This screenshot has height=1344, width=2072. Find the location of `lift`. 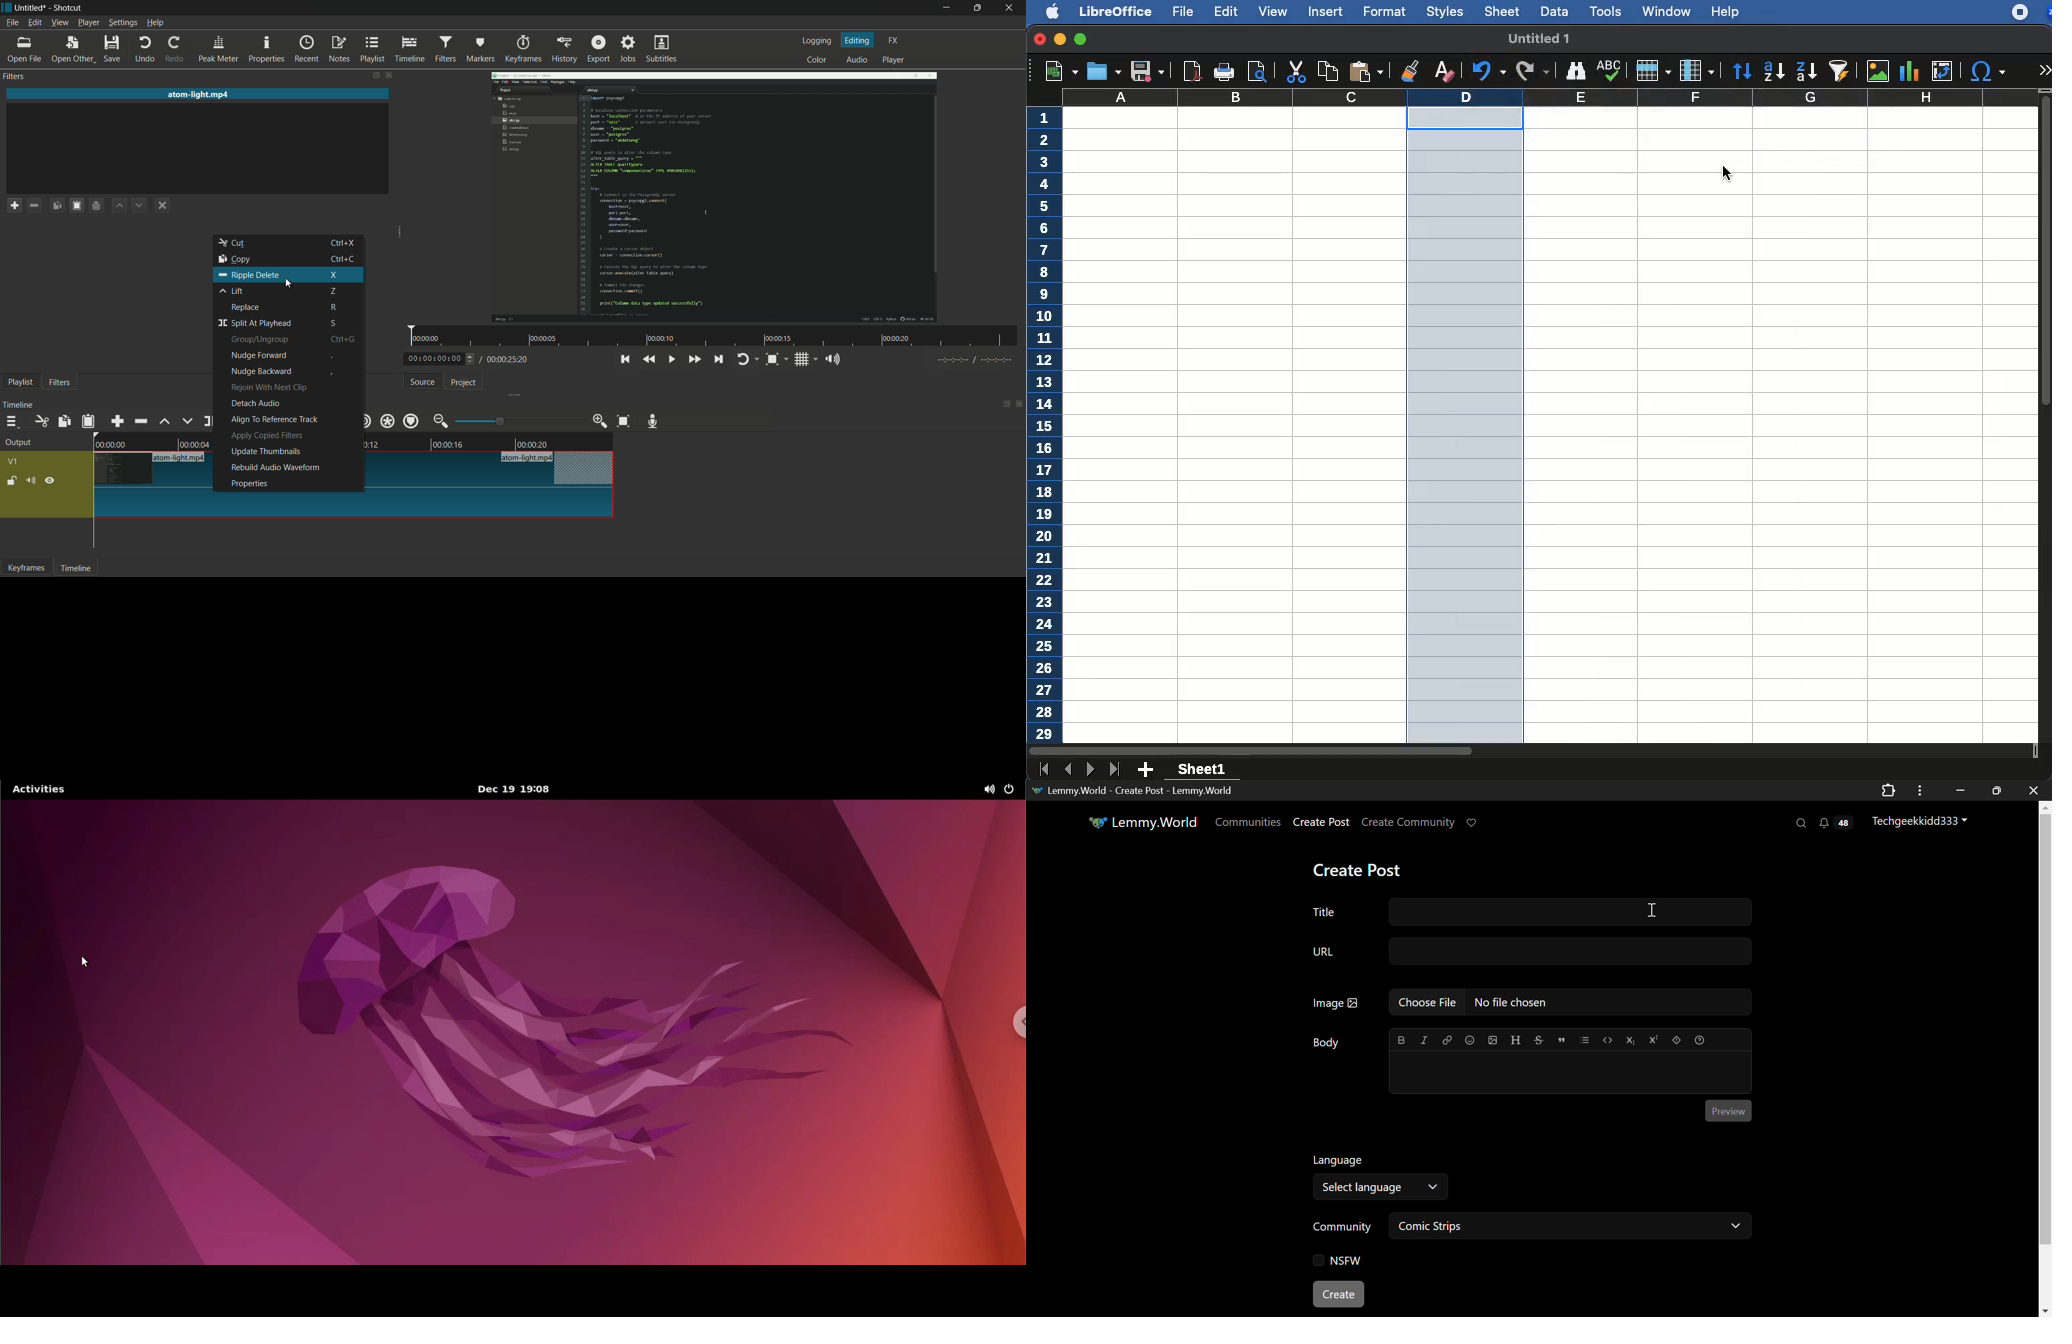

lift is located at coordinates (166, 422).